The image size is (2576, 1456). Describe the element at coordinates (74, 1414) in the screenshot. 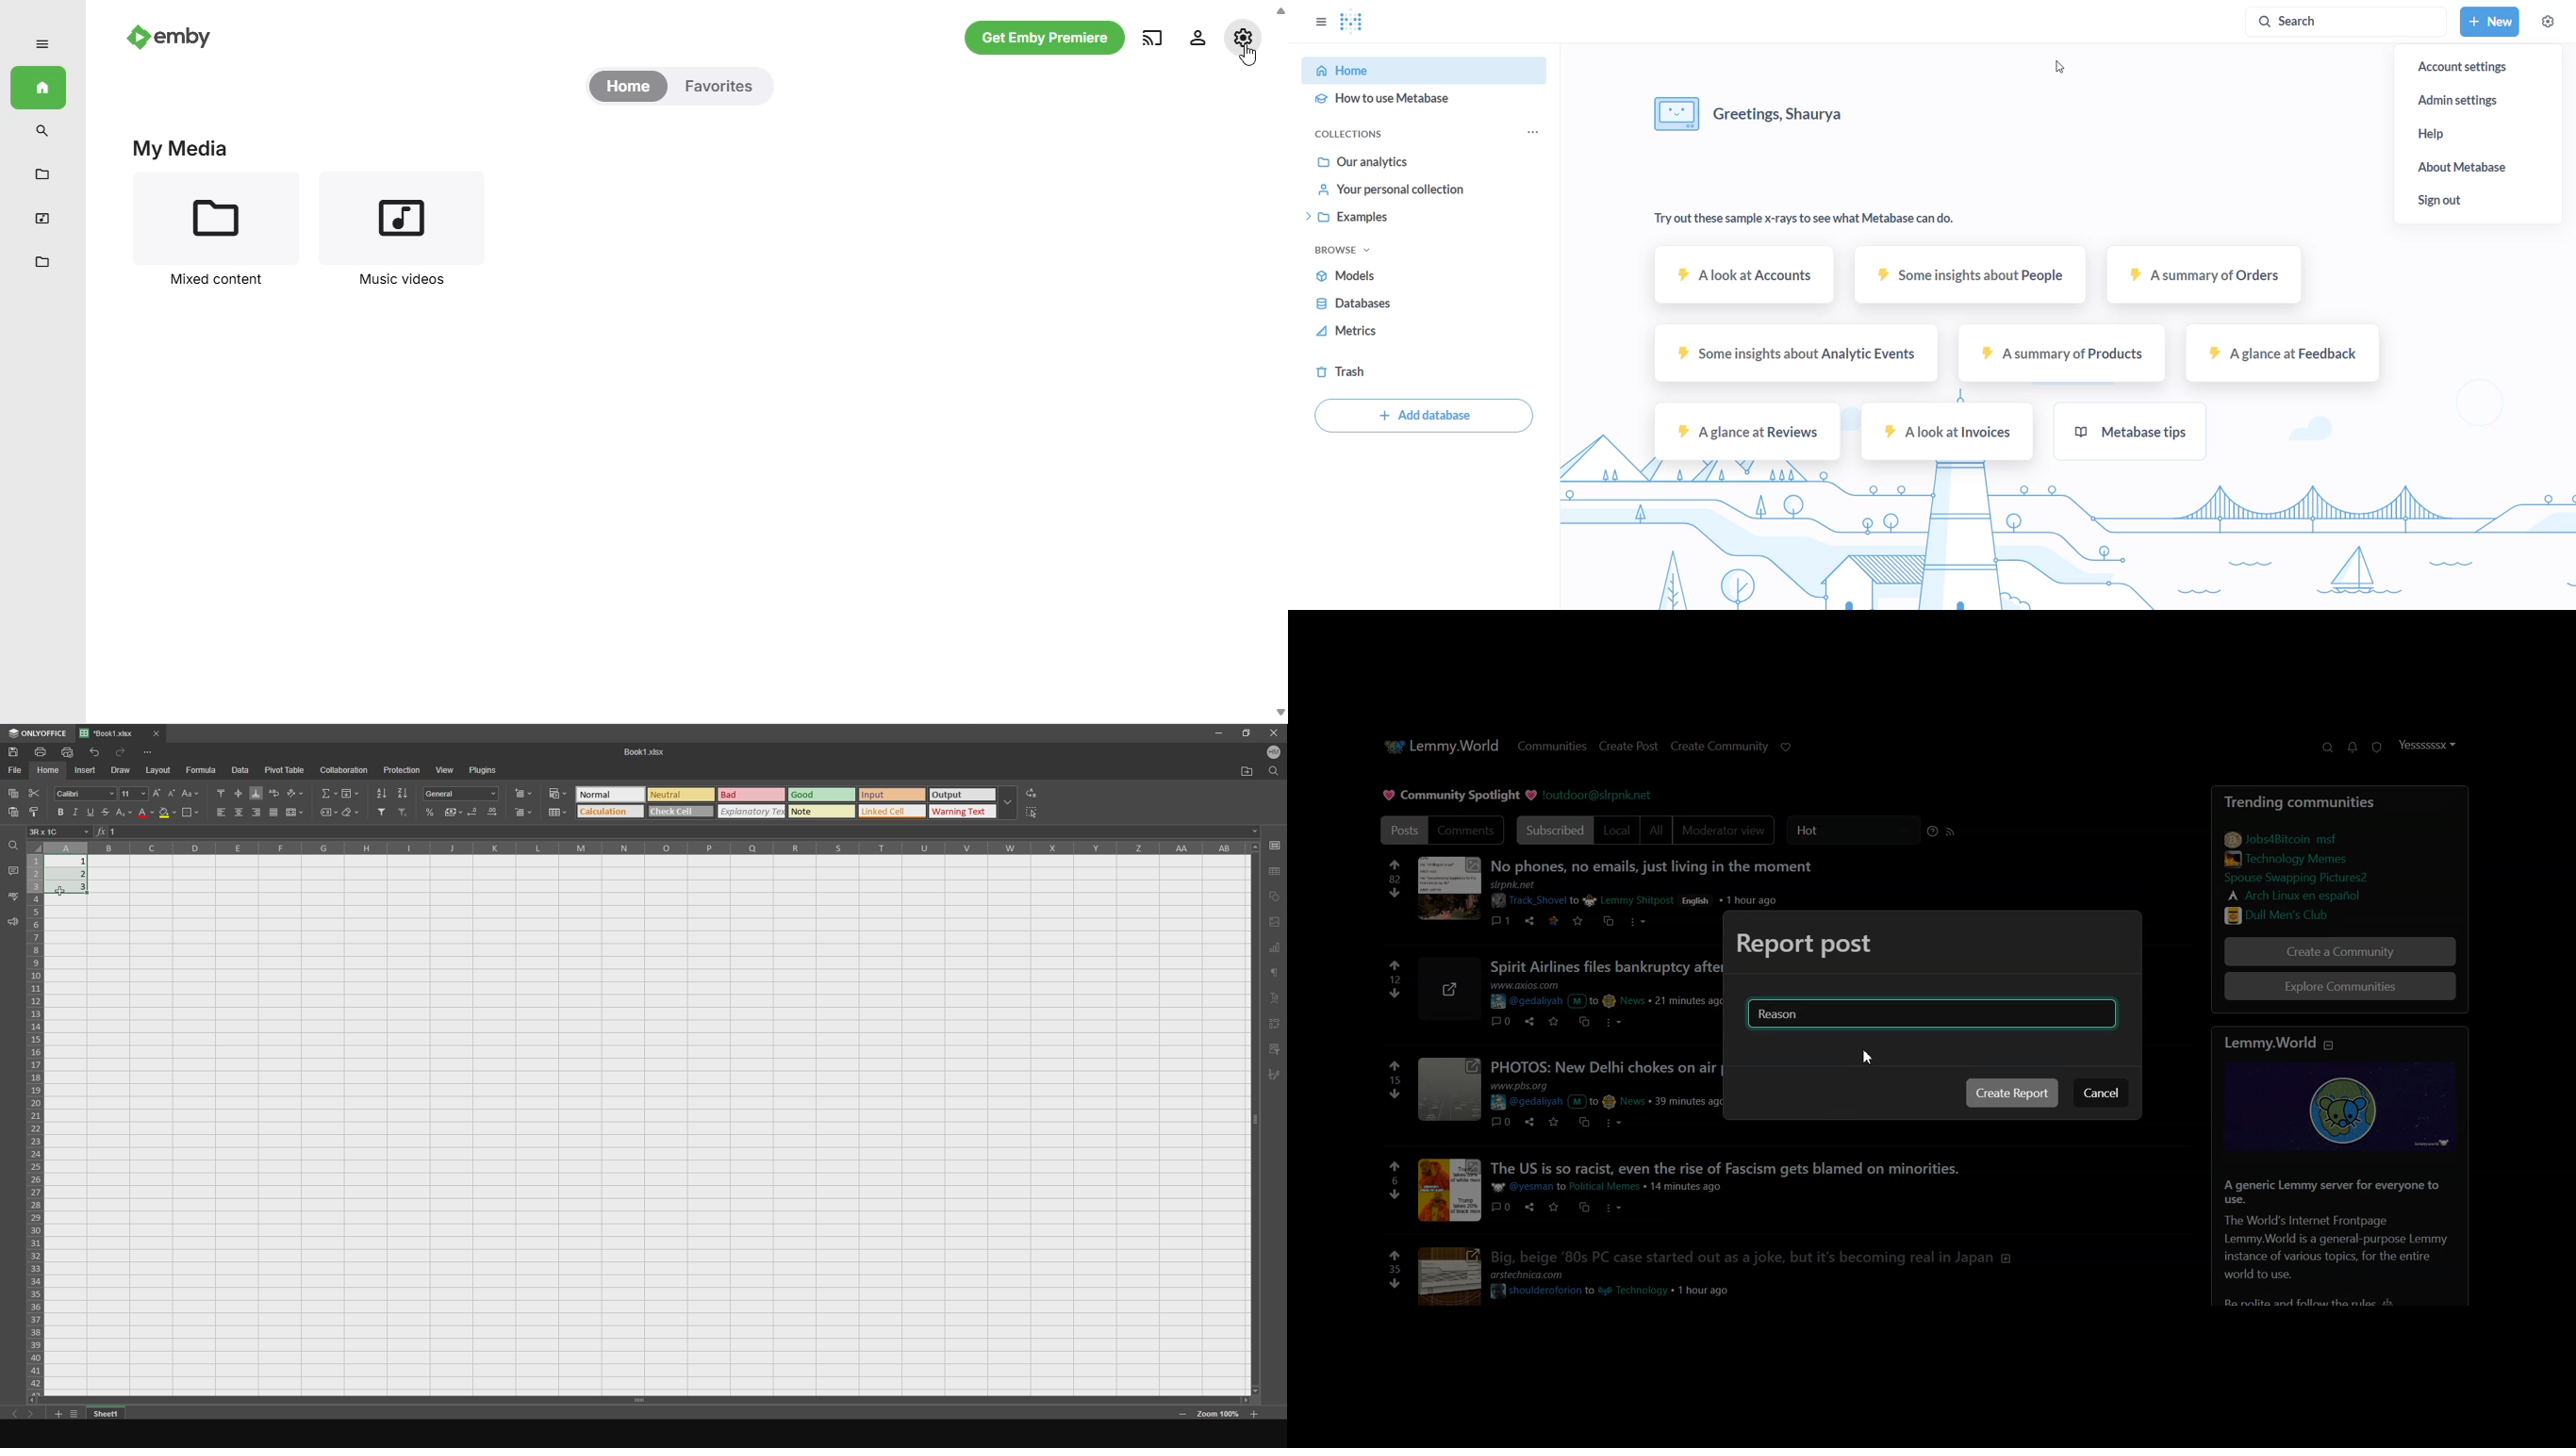

I see `list tabs` at that location.